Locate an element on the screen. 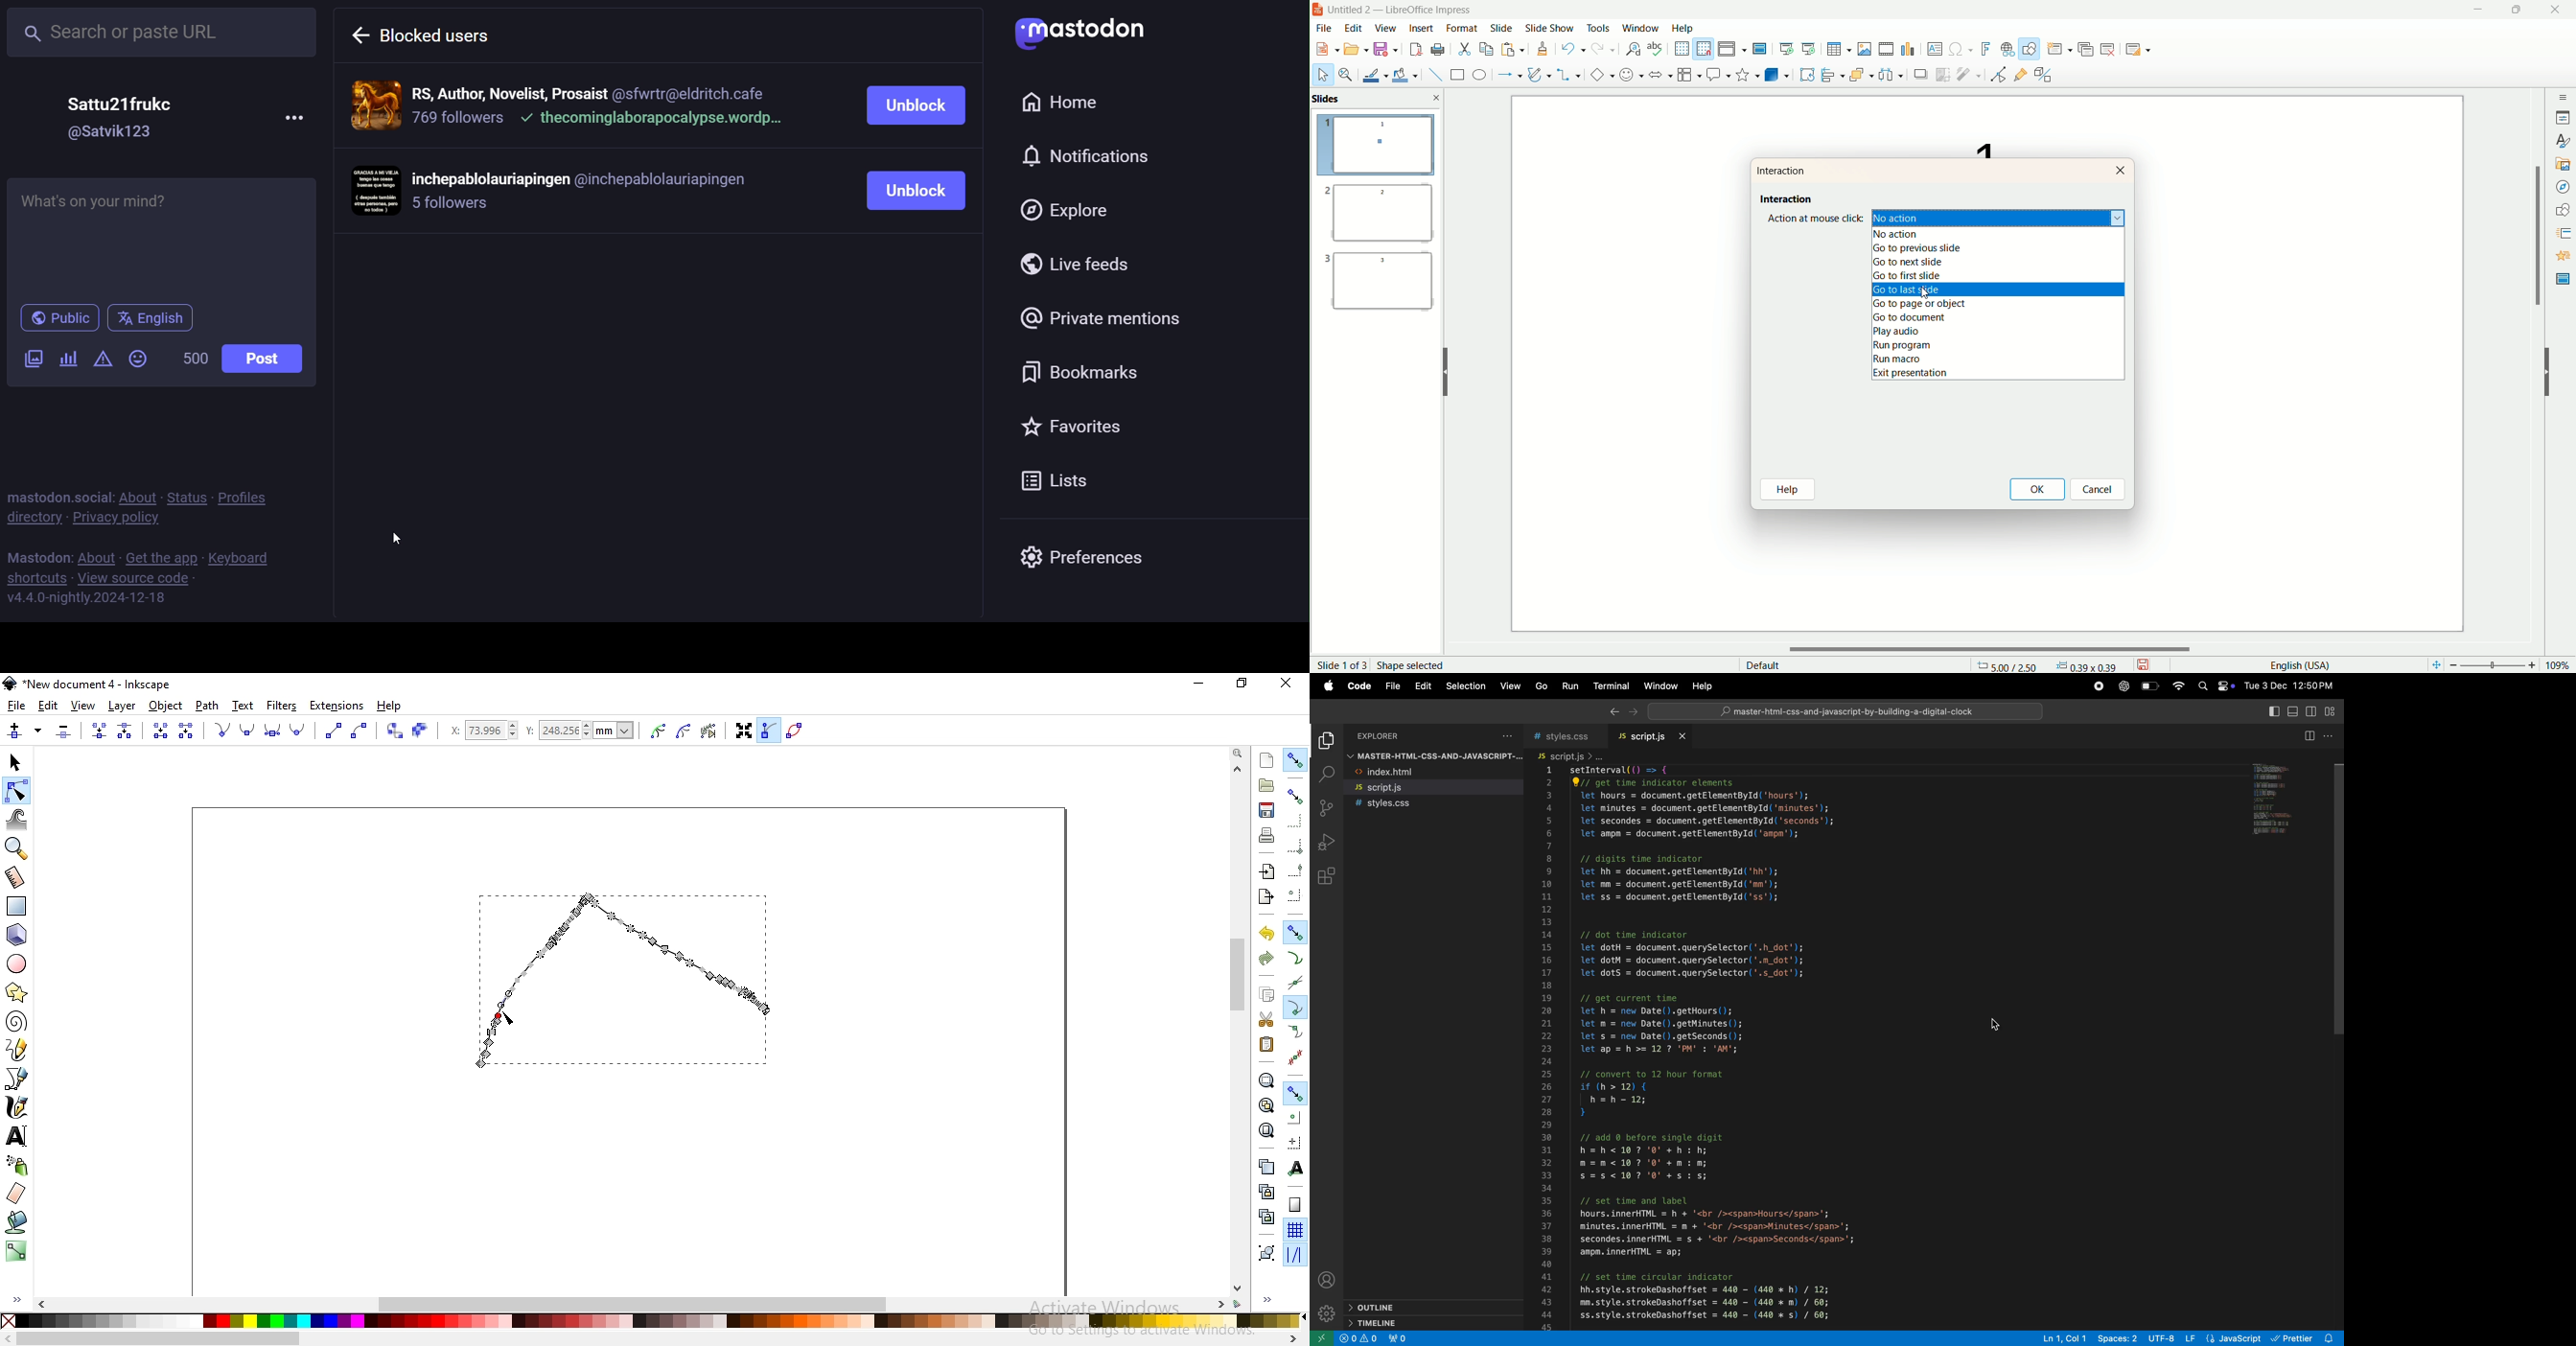  flowchart is located at coordinates (1687, 75).